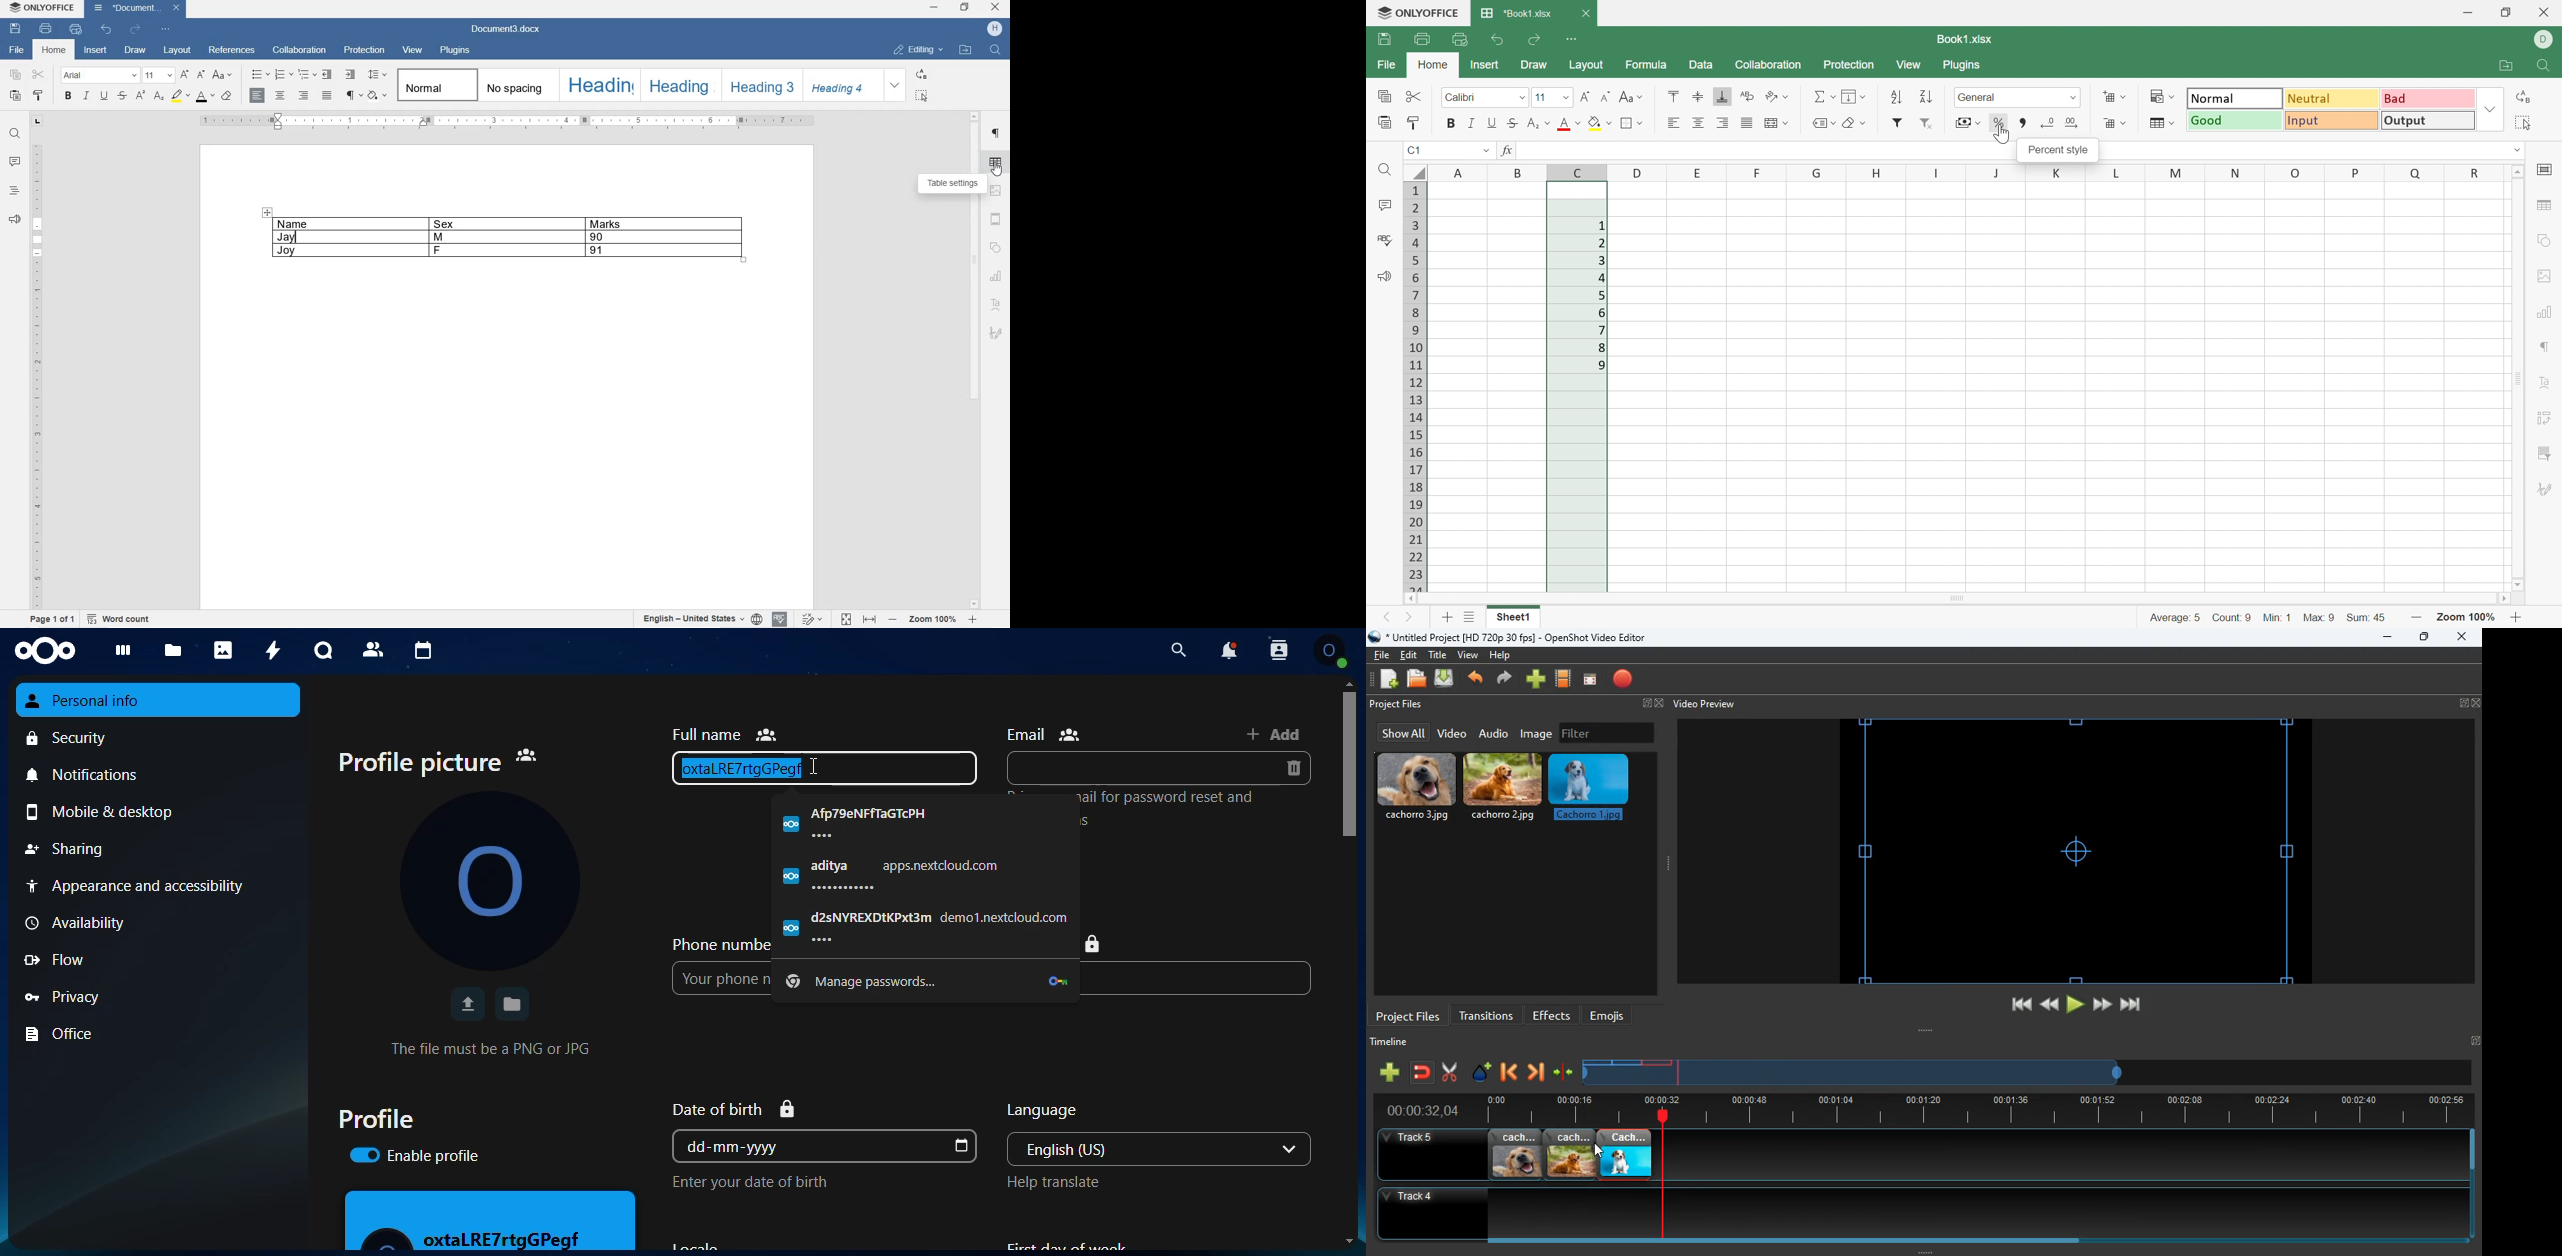  I want to click on Bad, so click(2428, 98).